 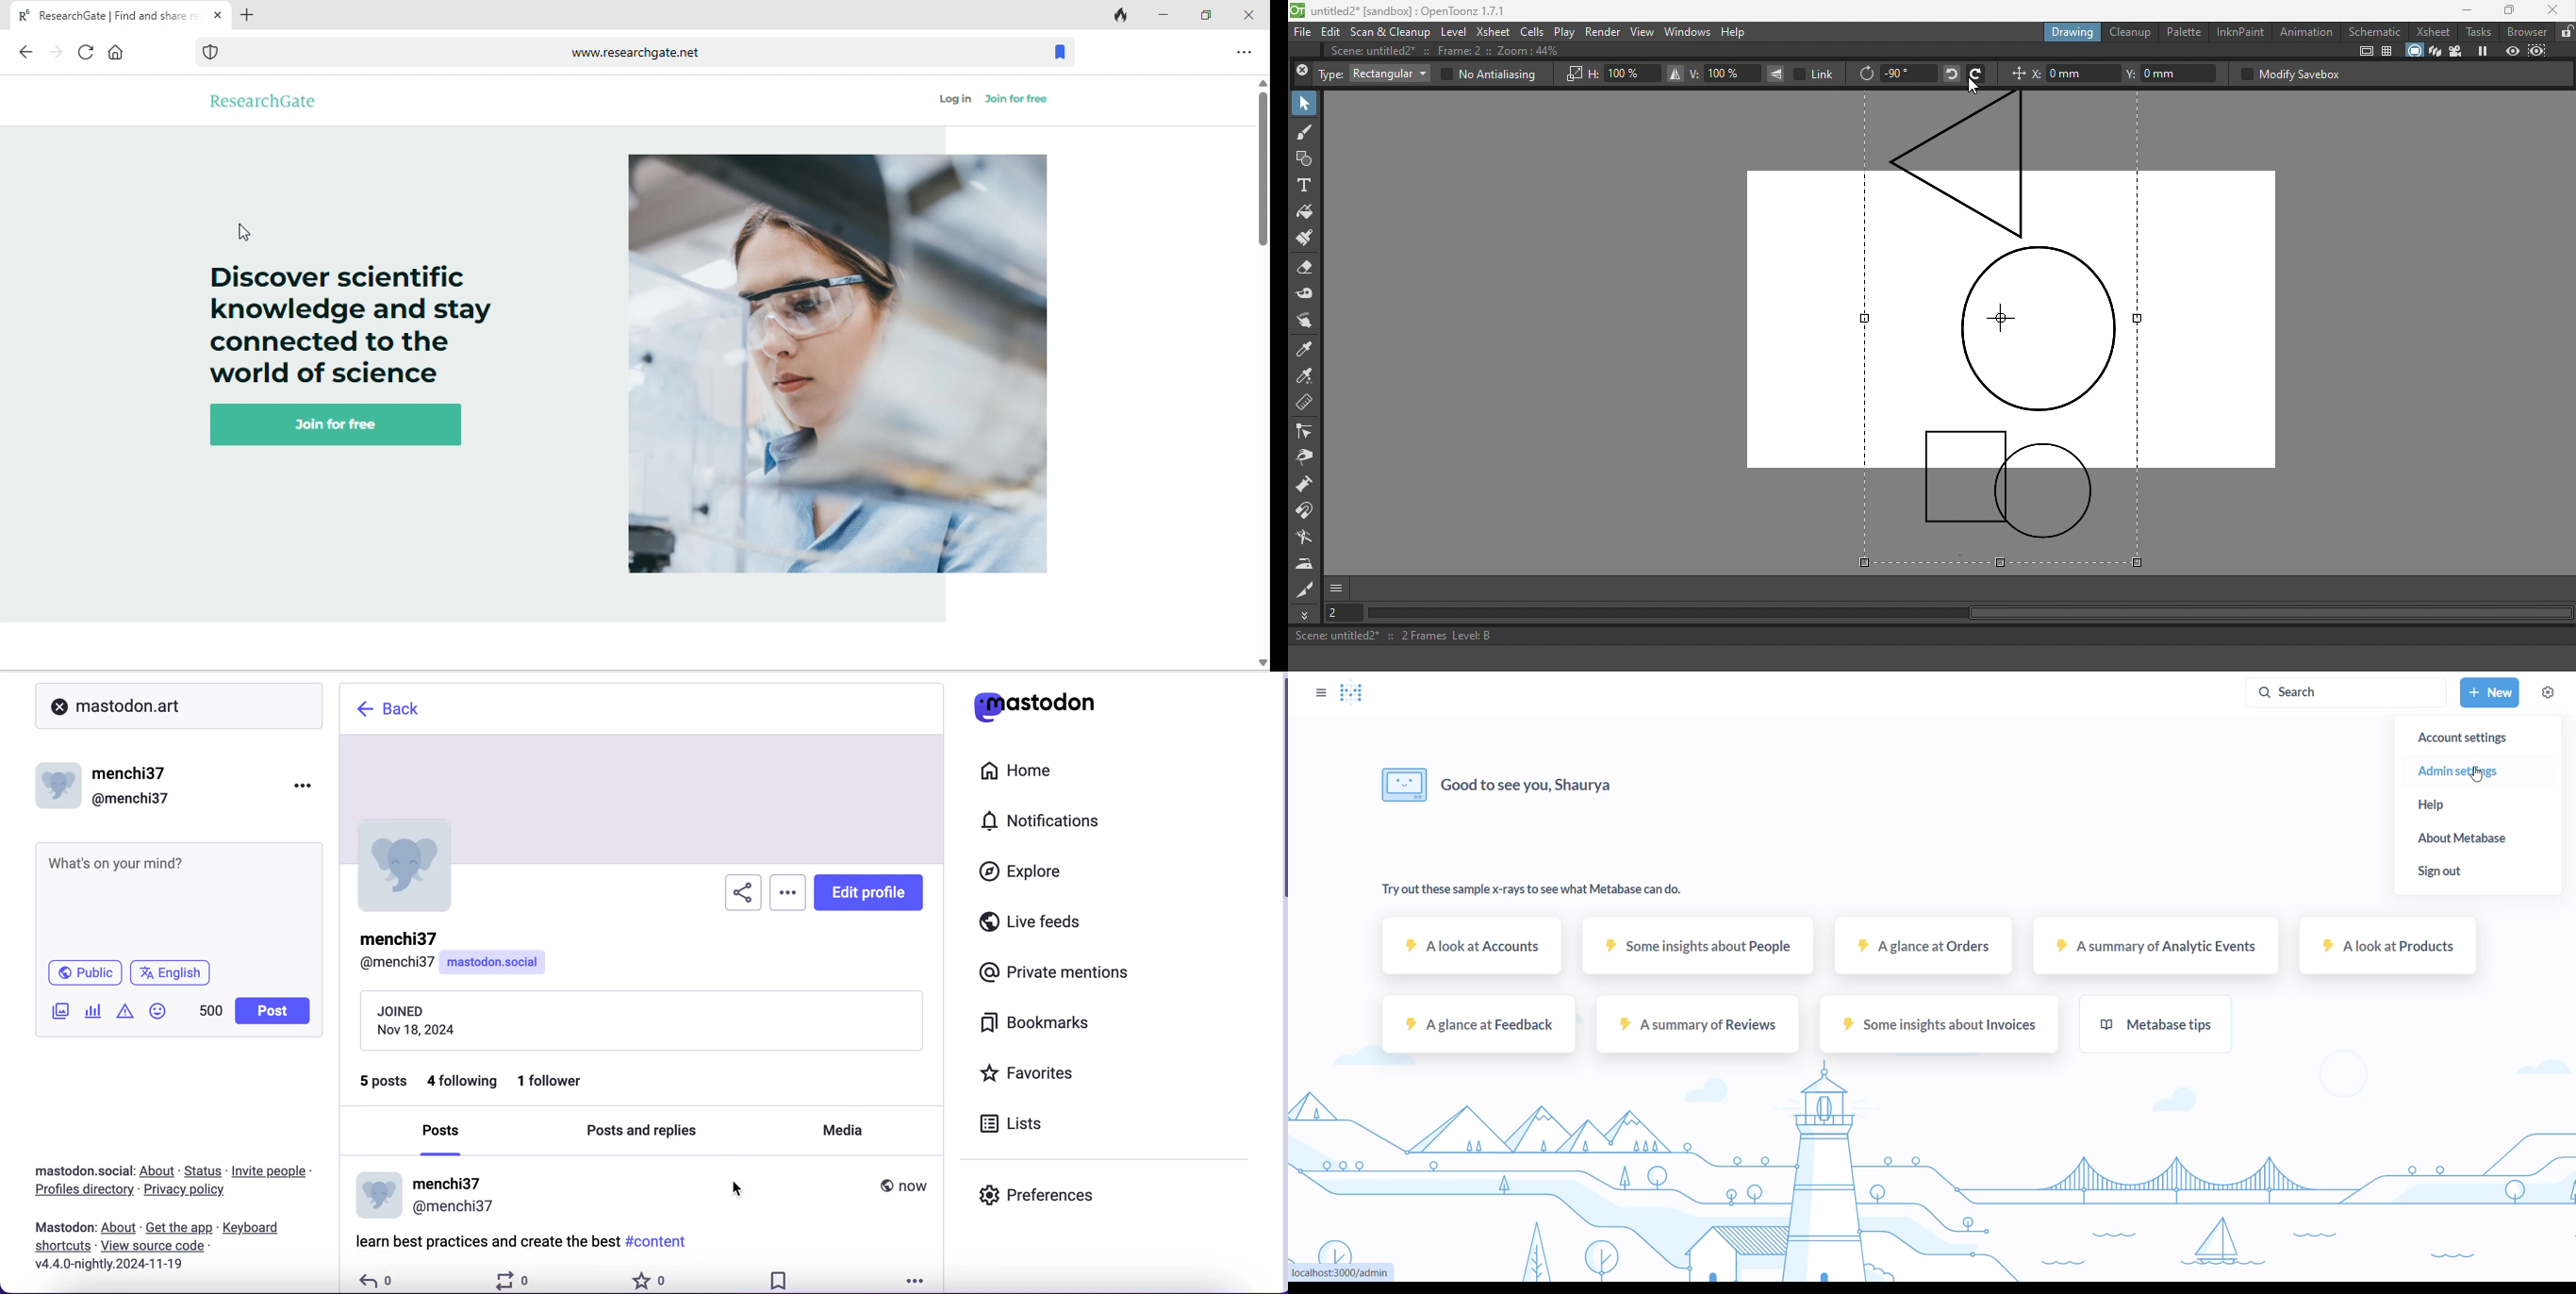 I want to click on A GLANCE AT ORDERS SAMPLE, so click(x=1926, y=949).